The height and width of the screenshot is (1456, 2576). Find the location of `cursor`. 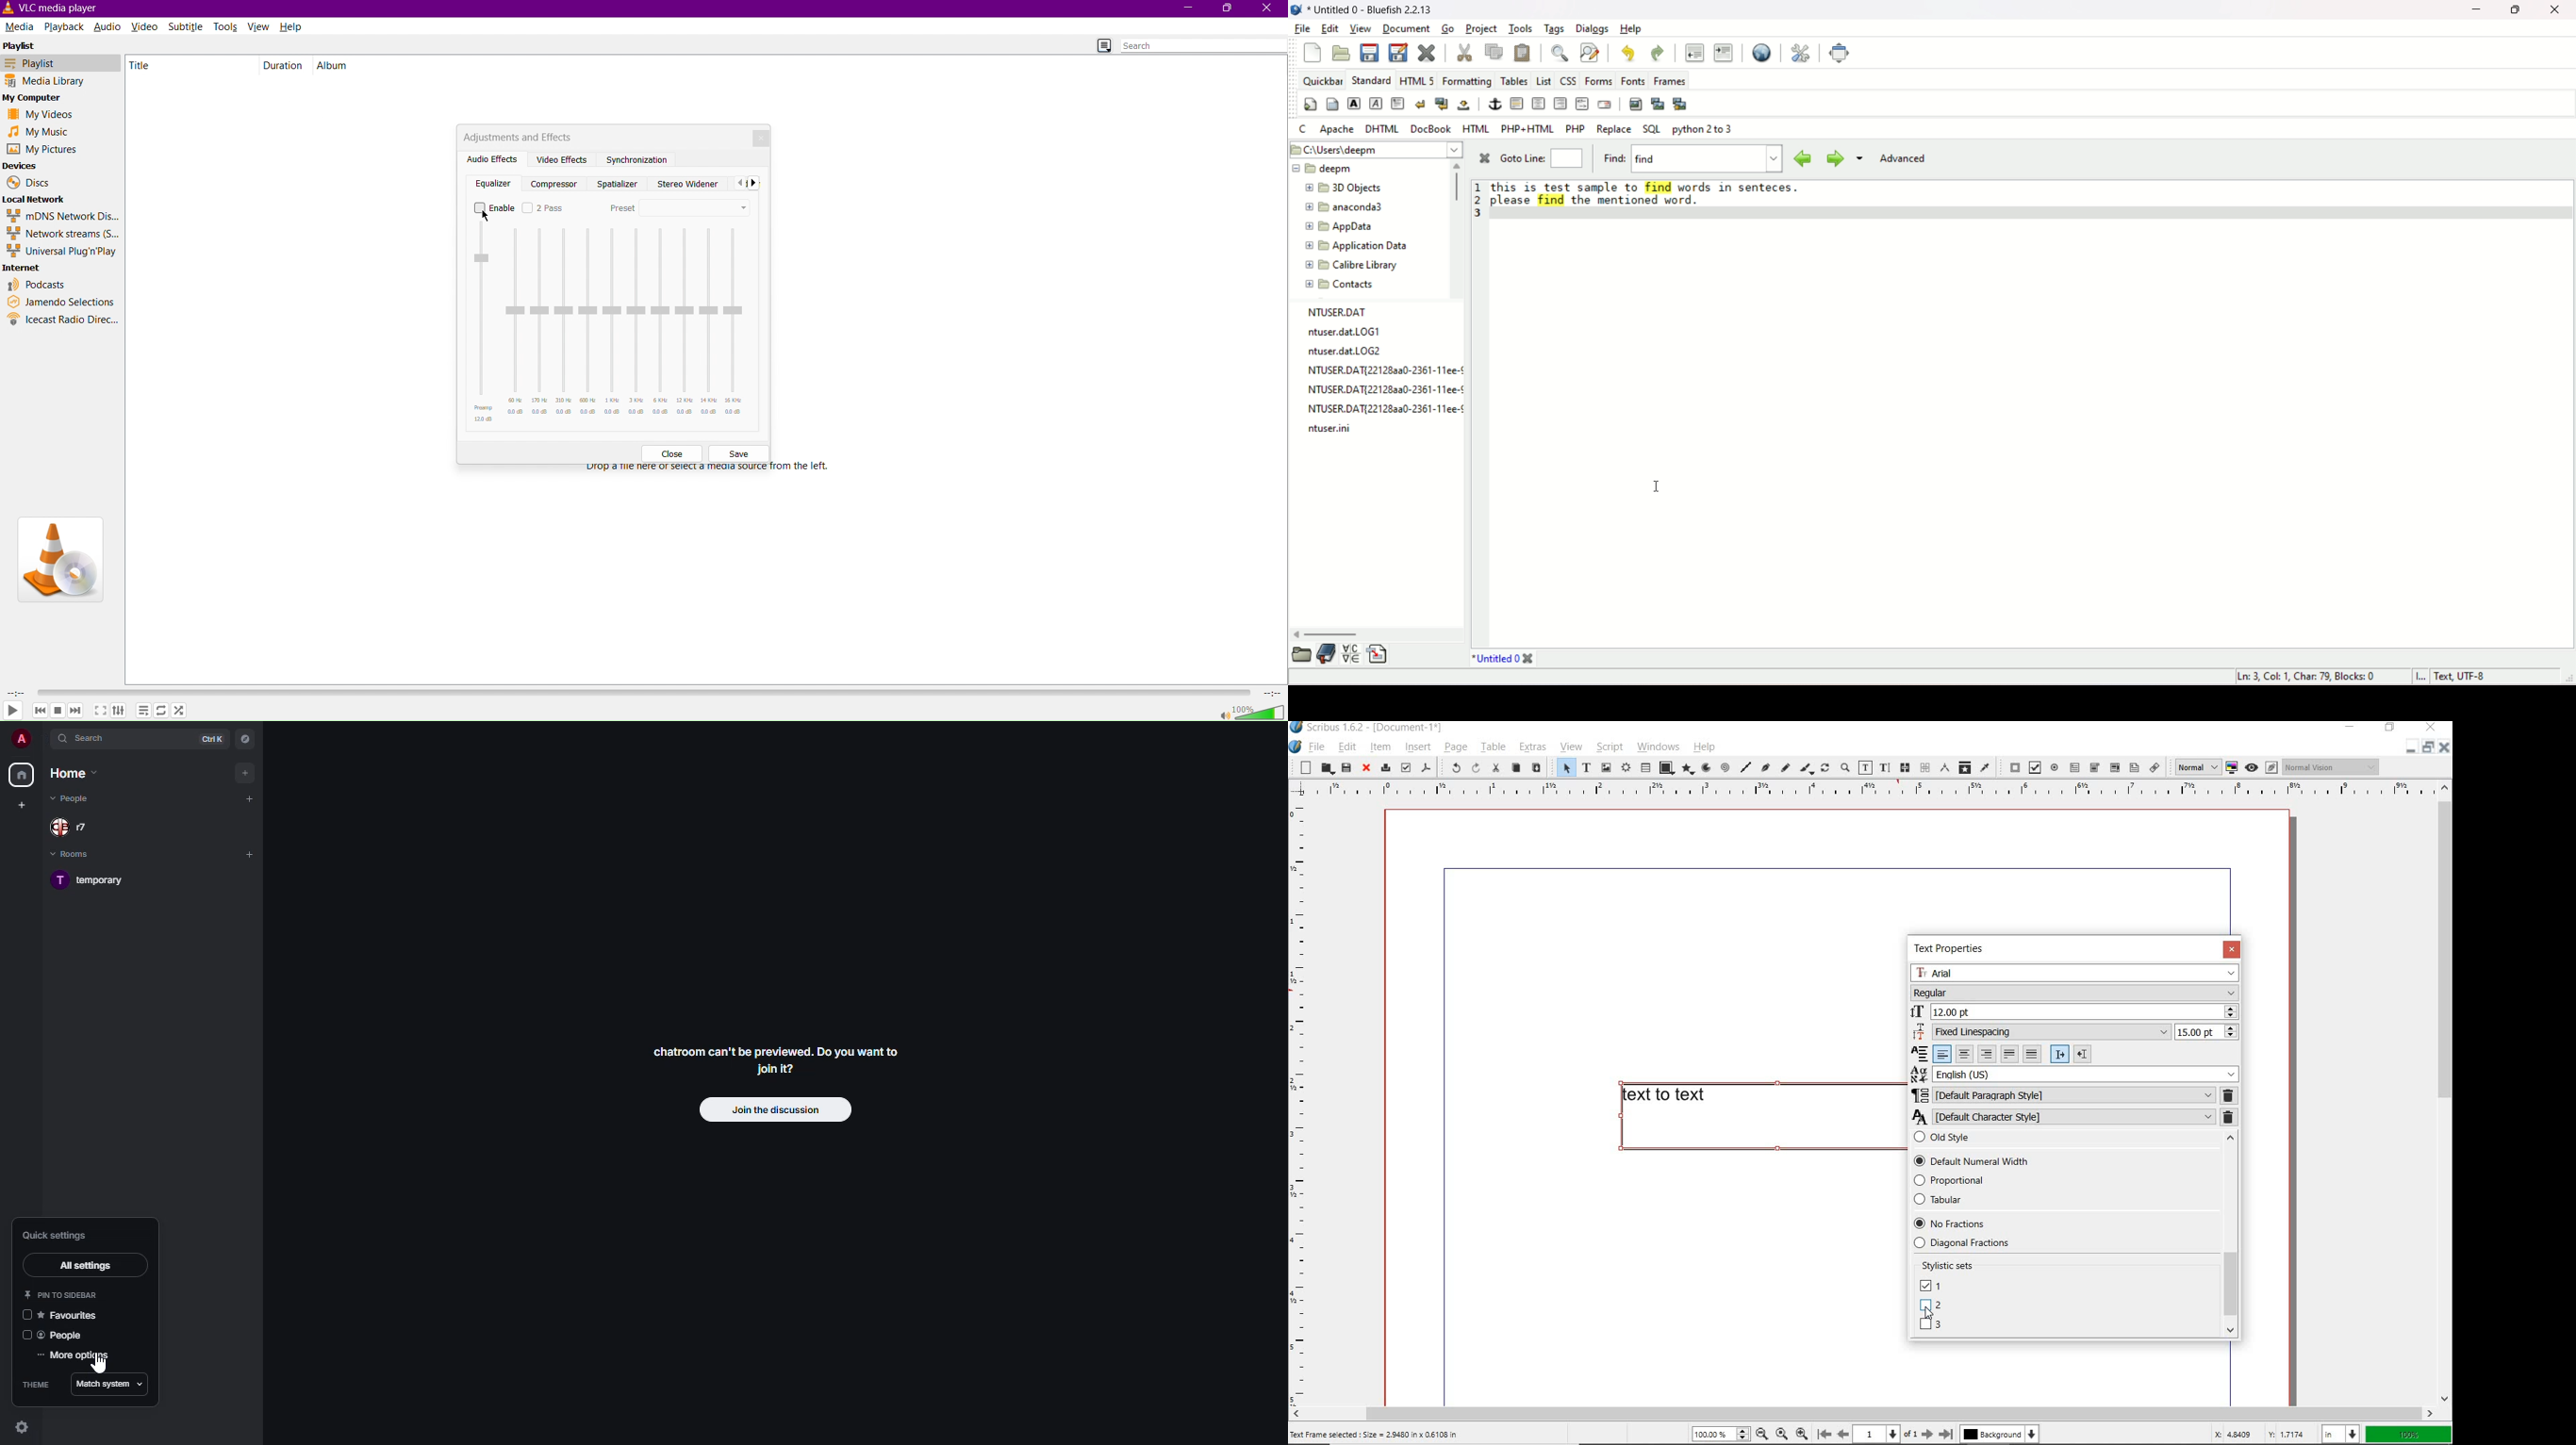

cursor is located at coordinates (1656, 487).